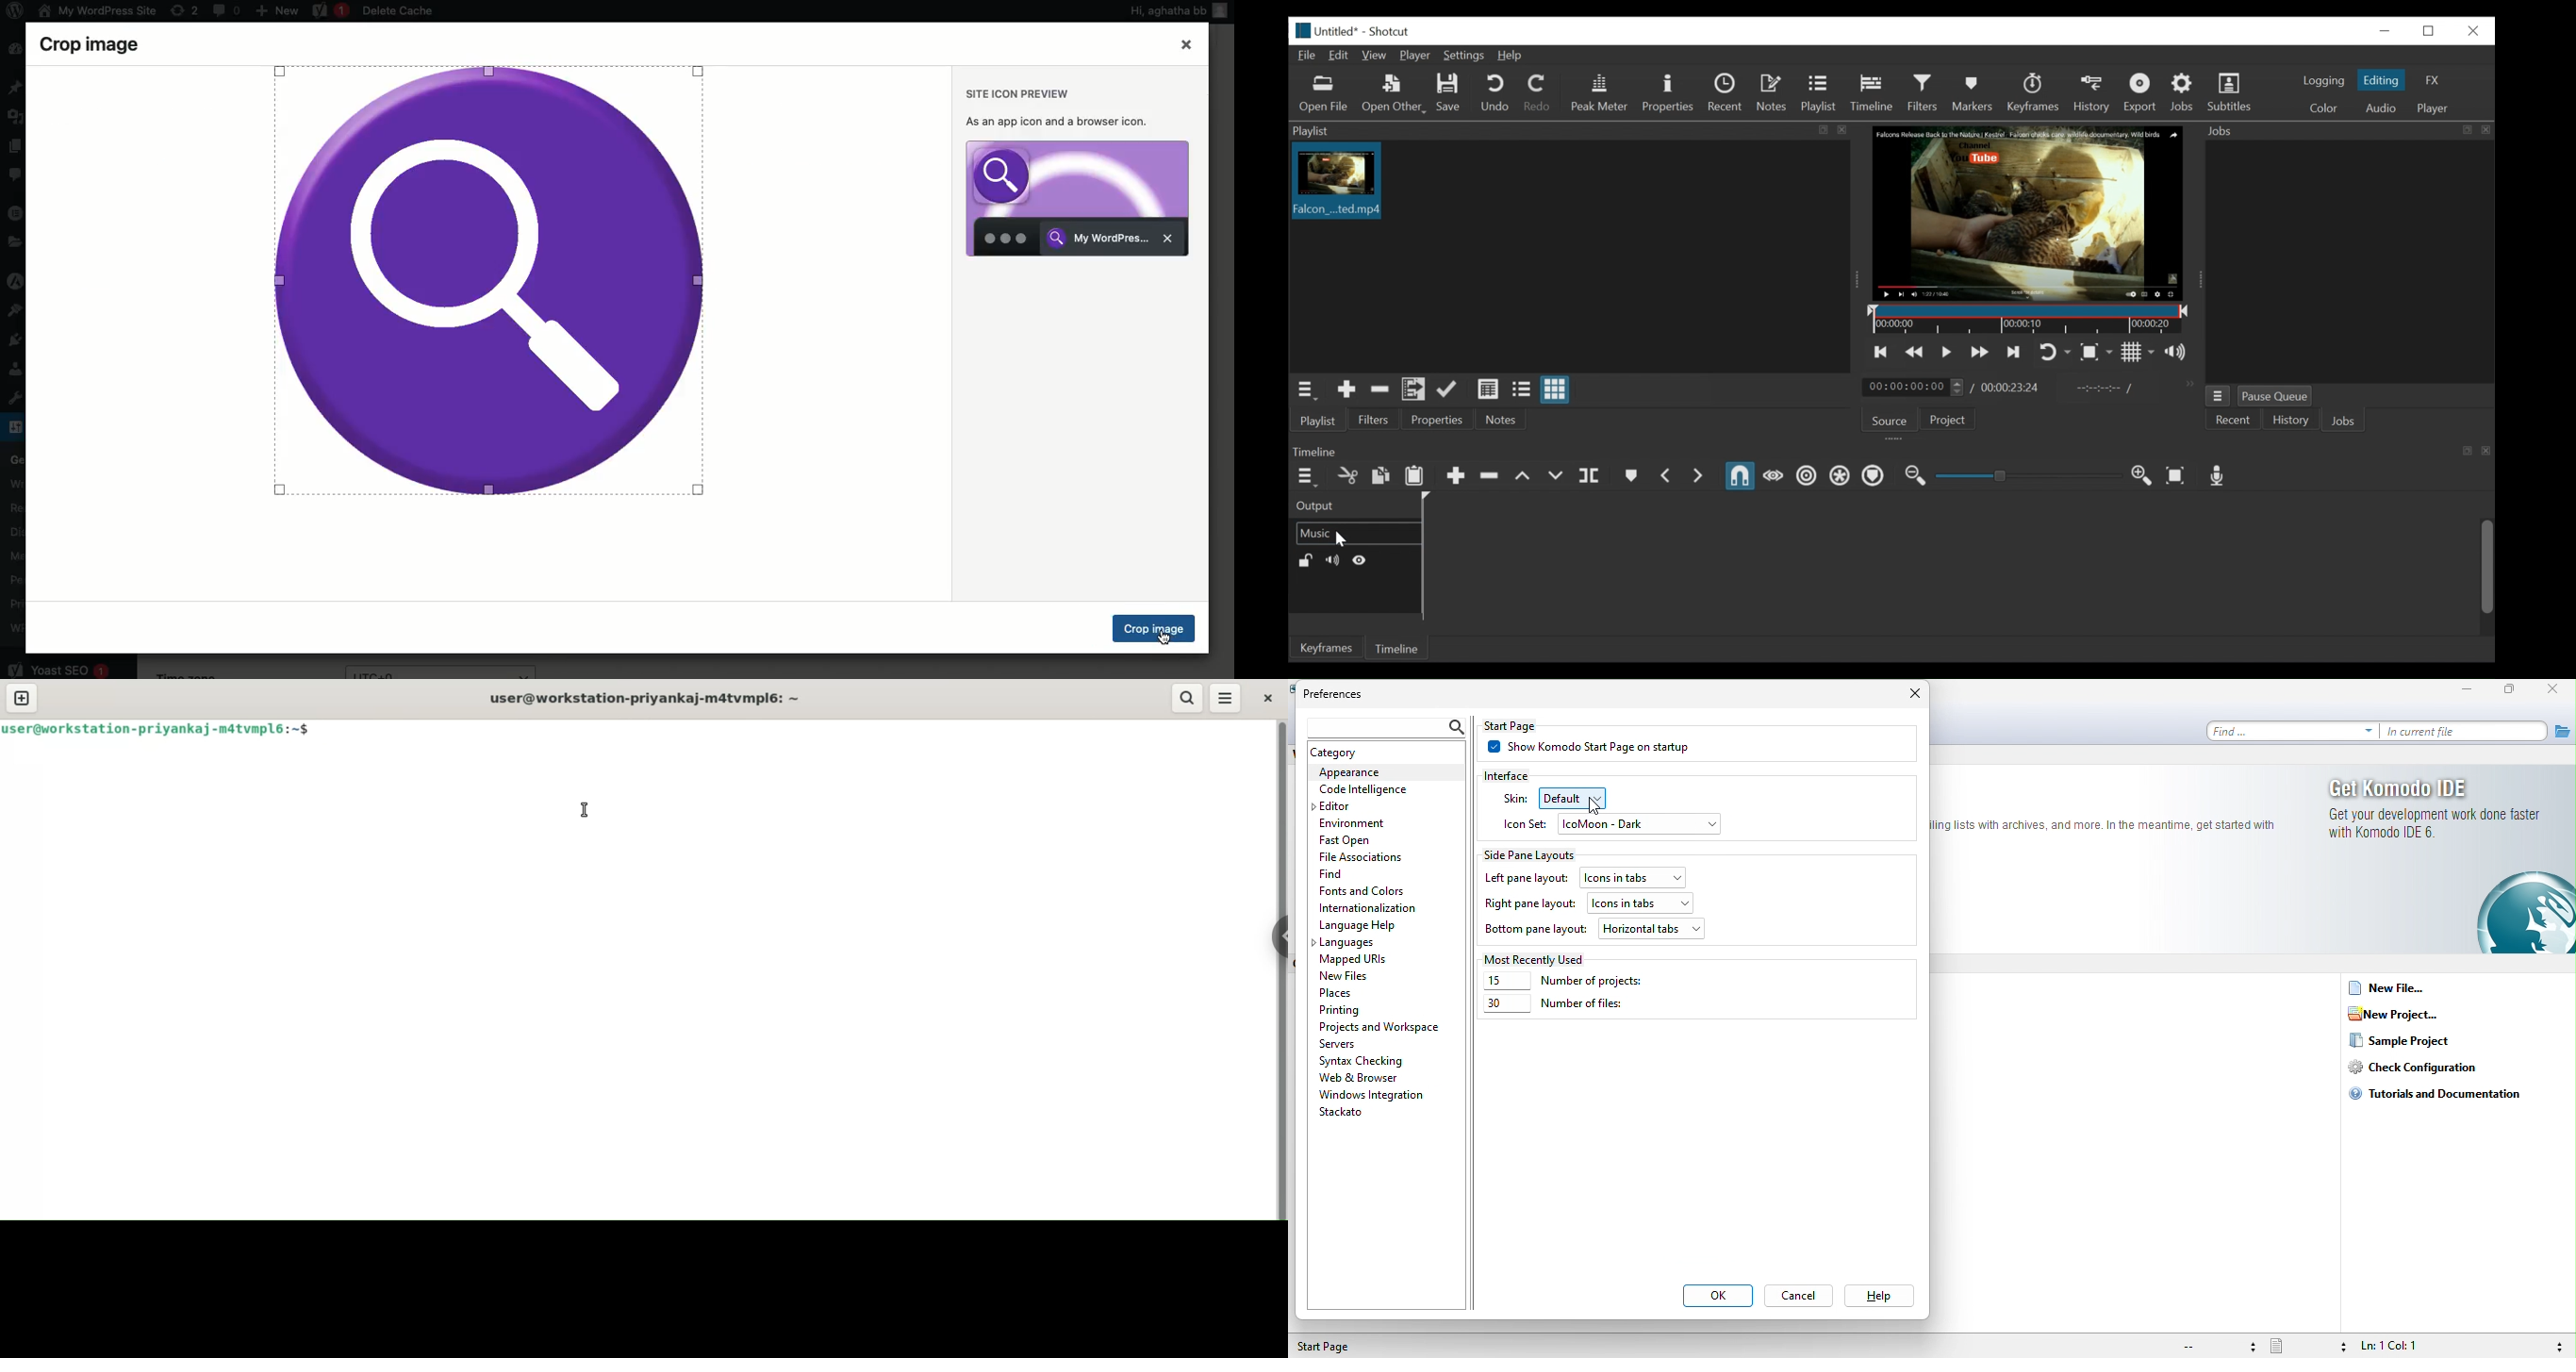  What do you see at coordinates (399, 12) in the screenshot?
I see `Delete cache` at bounding box center [399, 12].